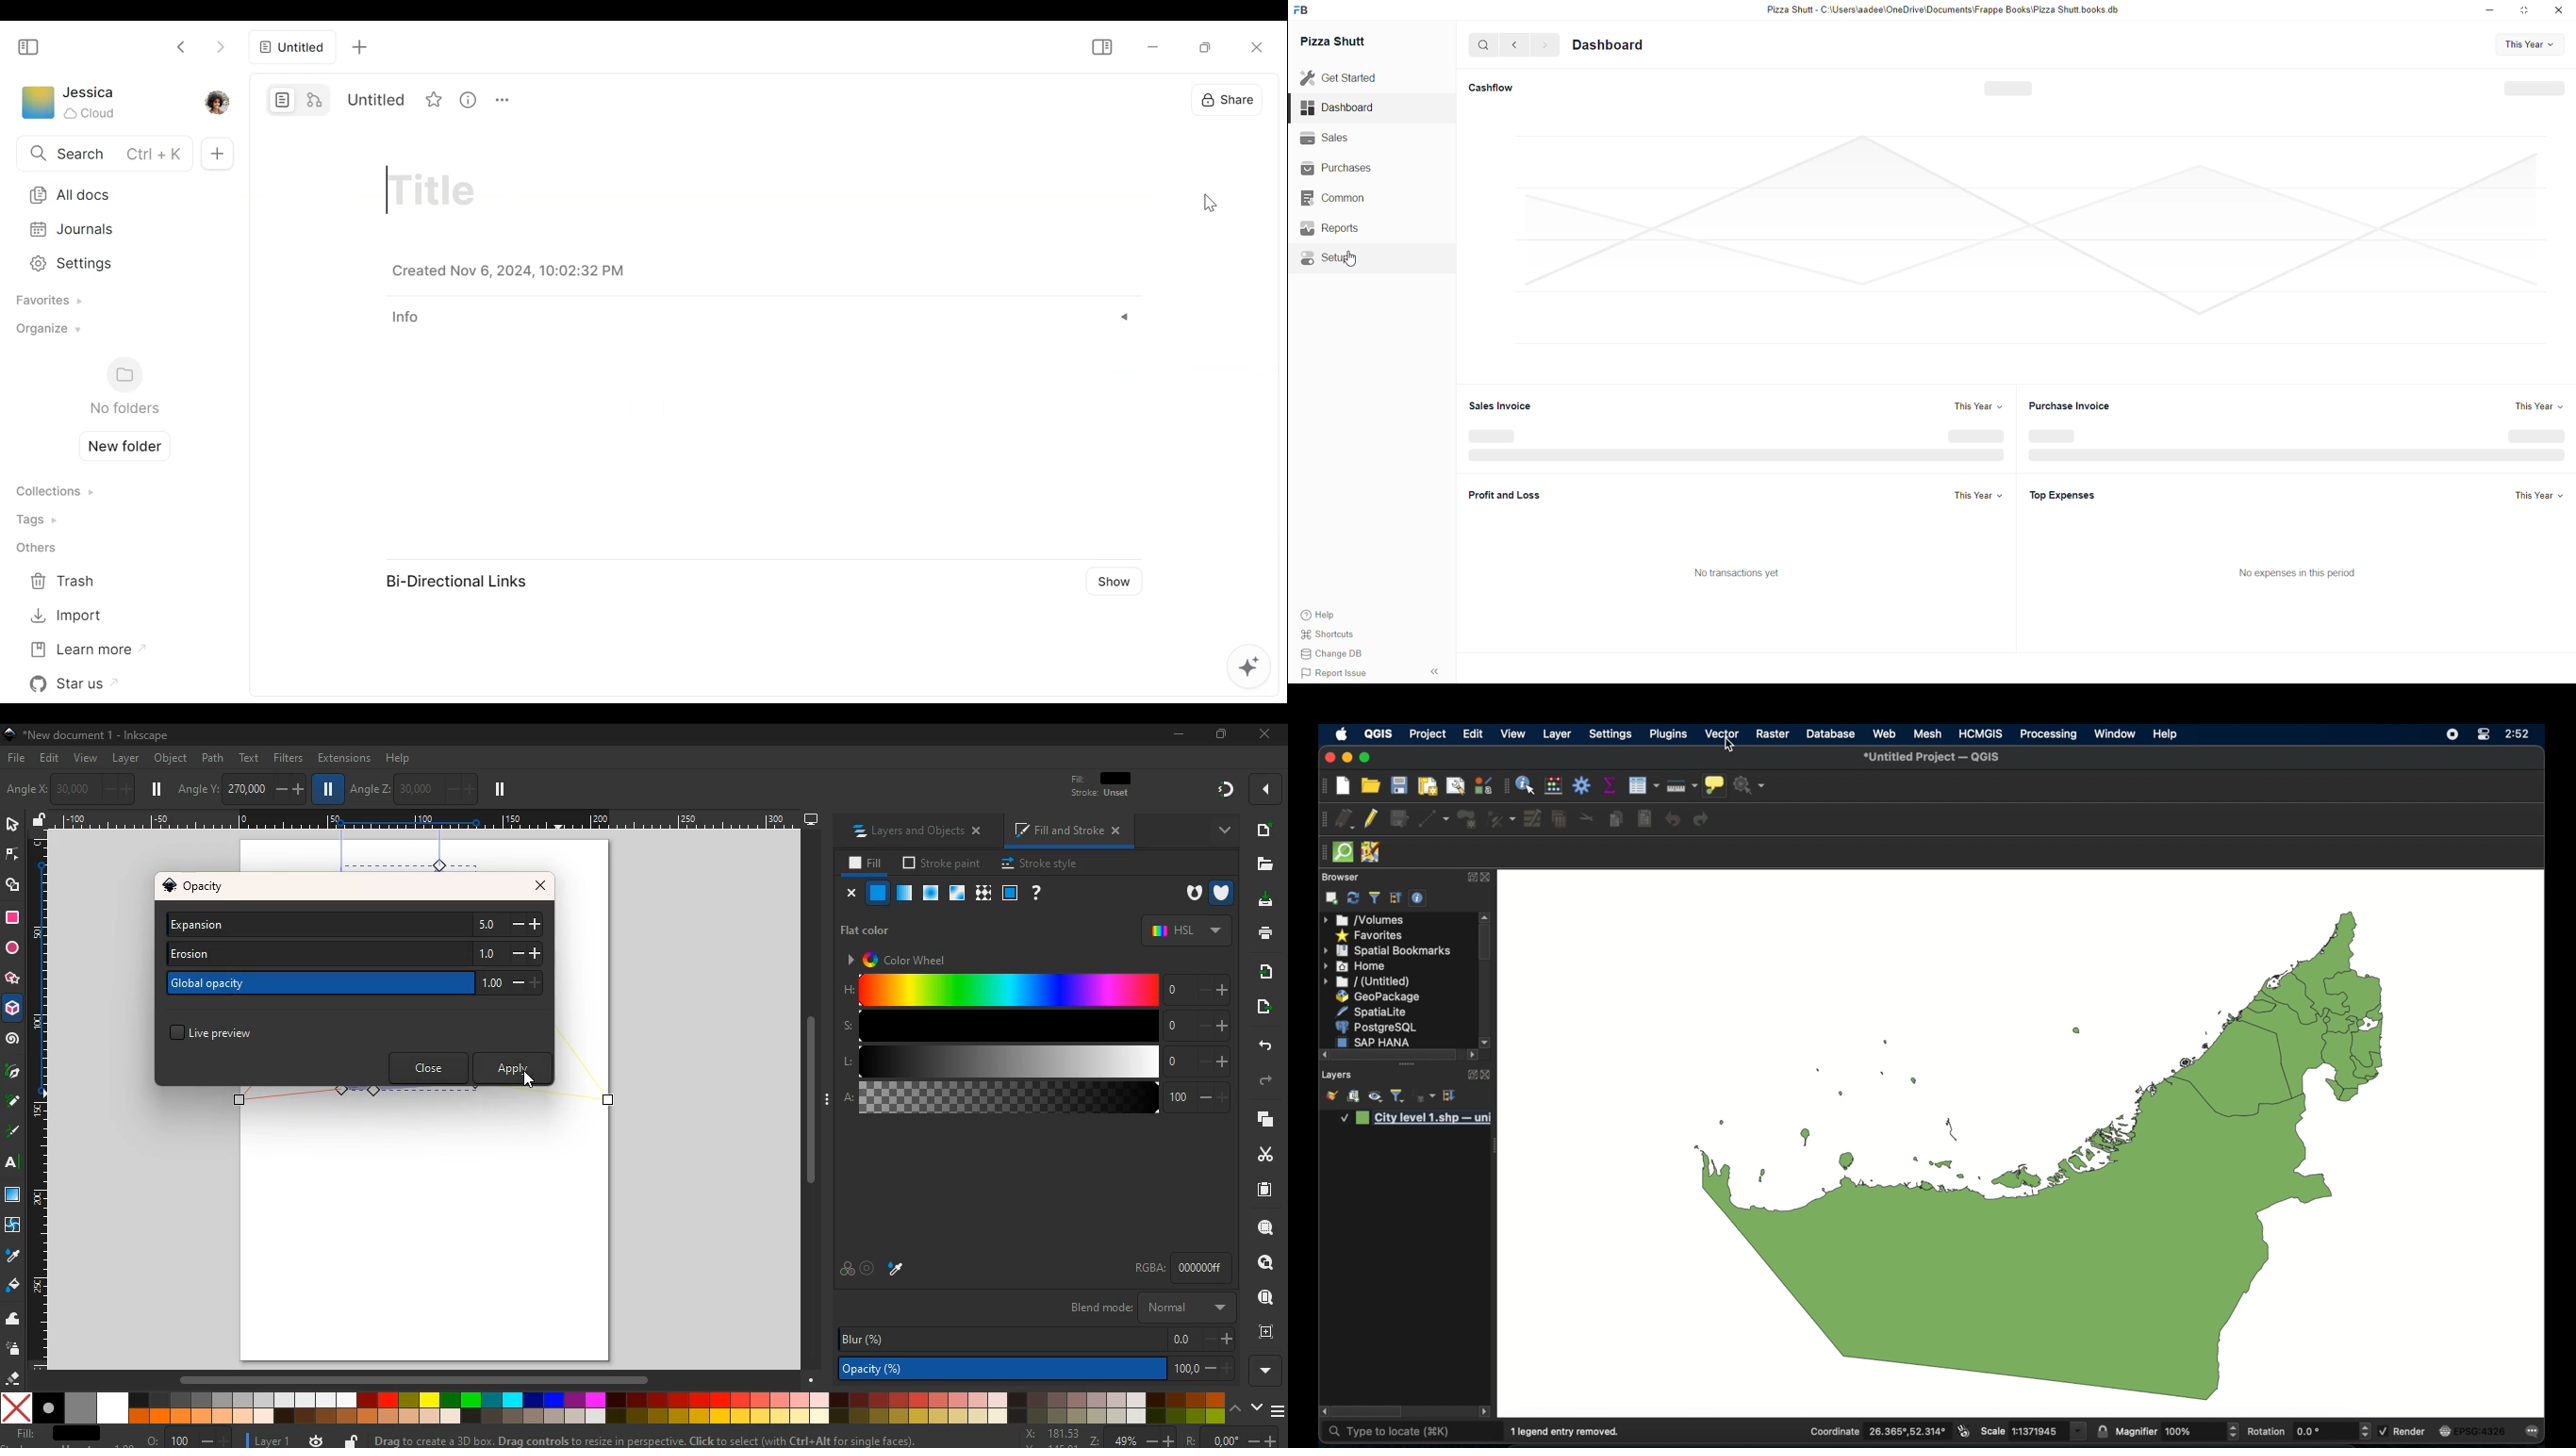 This screenshot has width=2576, height=1456. Describe the element at coordinates (90, 93) in the screenshot. I see `Username` at that location.